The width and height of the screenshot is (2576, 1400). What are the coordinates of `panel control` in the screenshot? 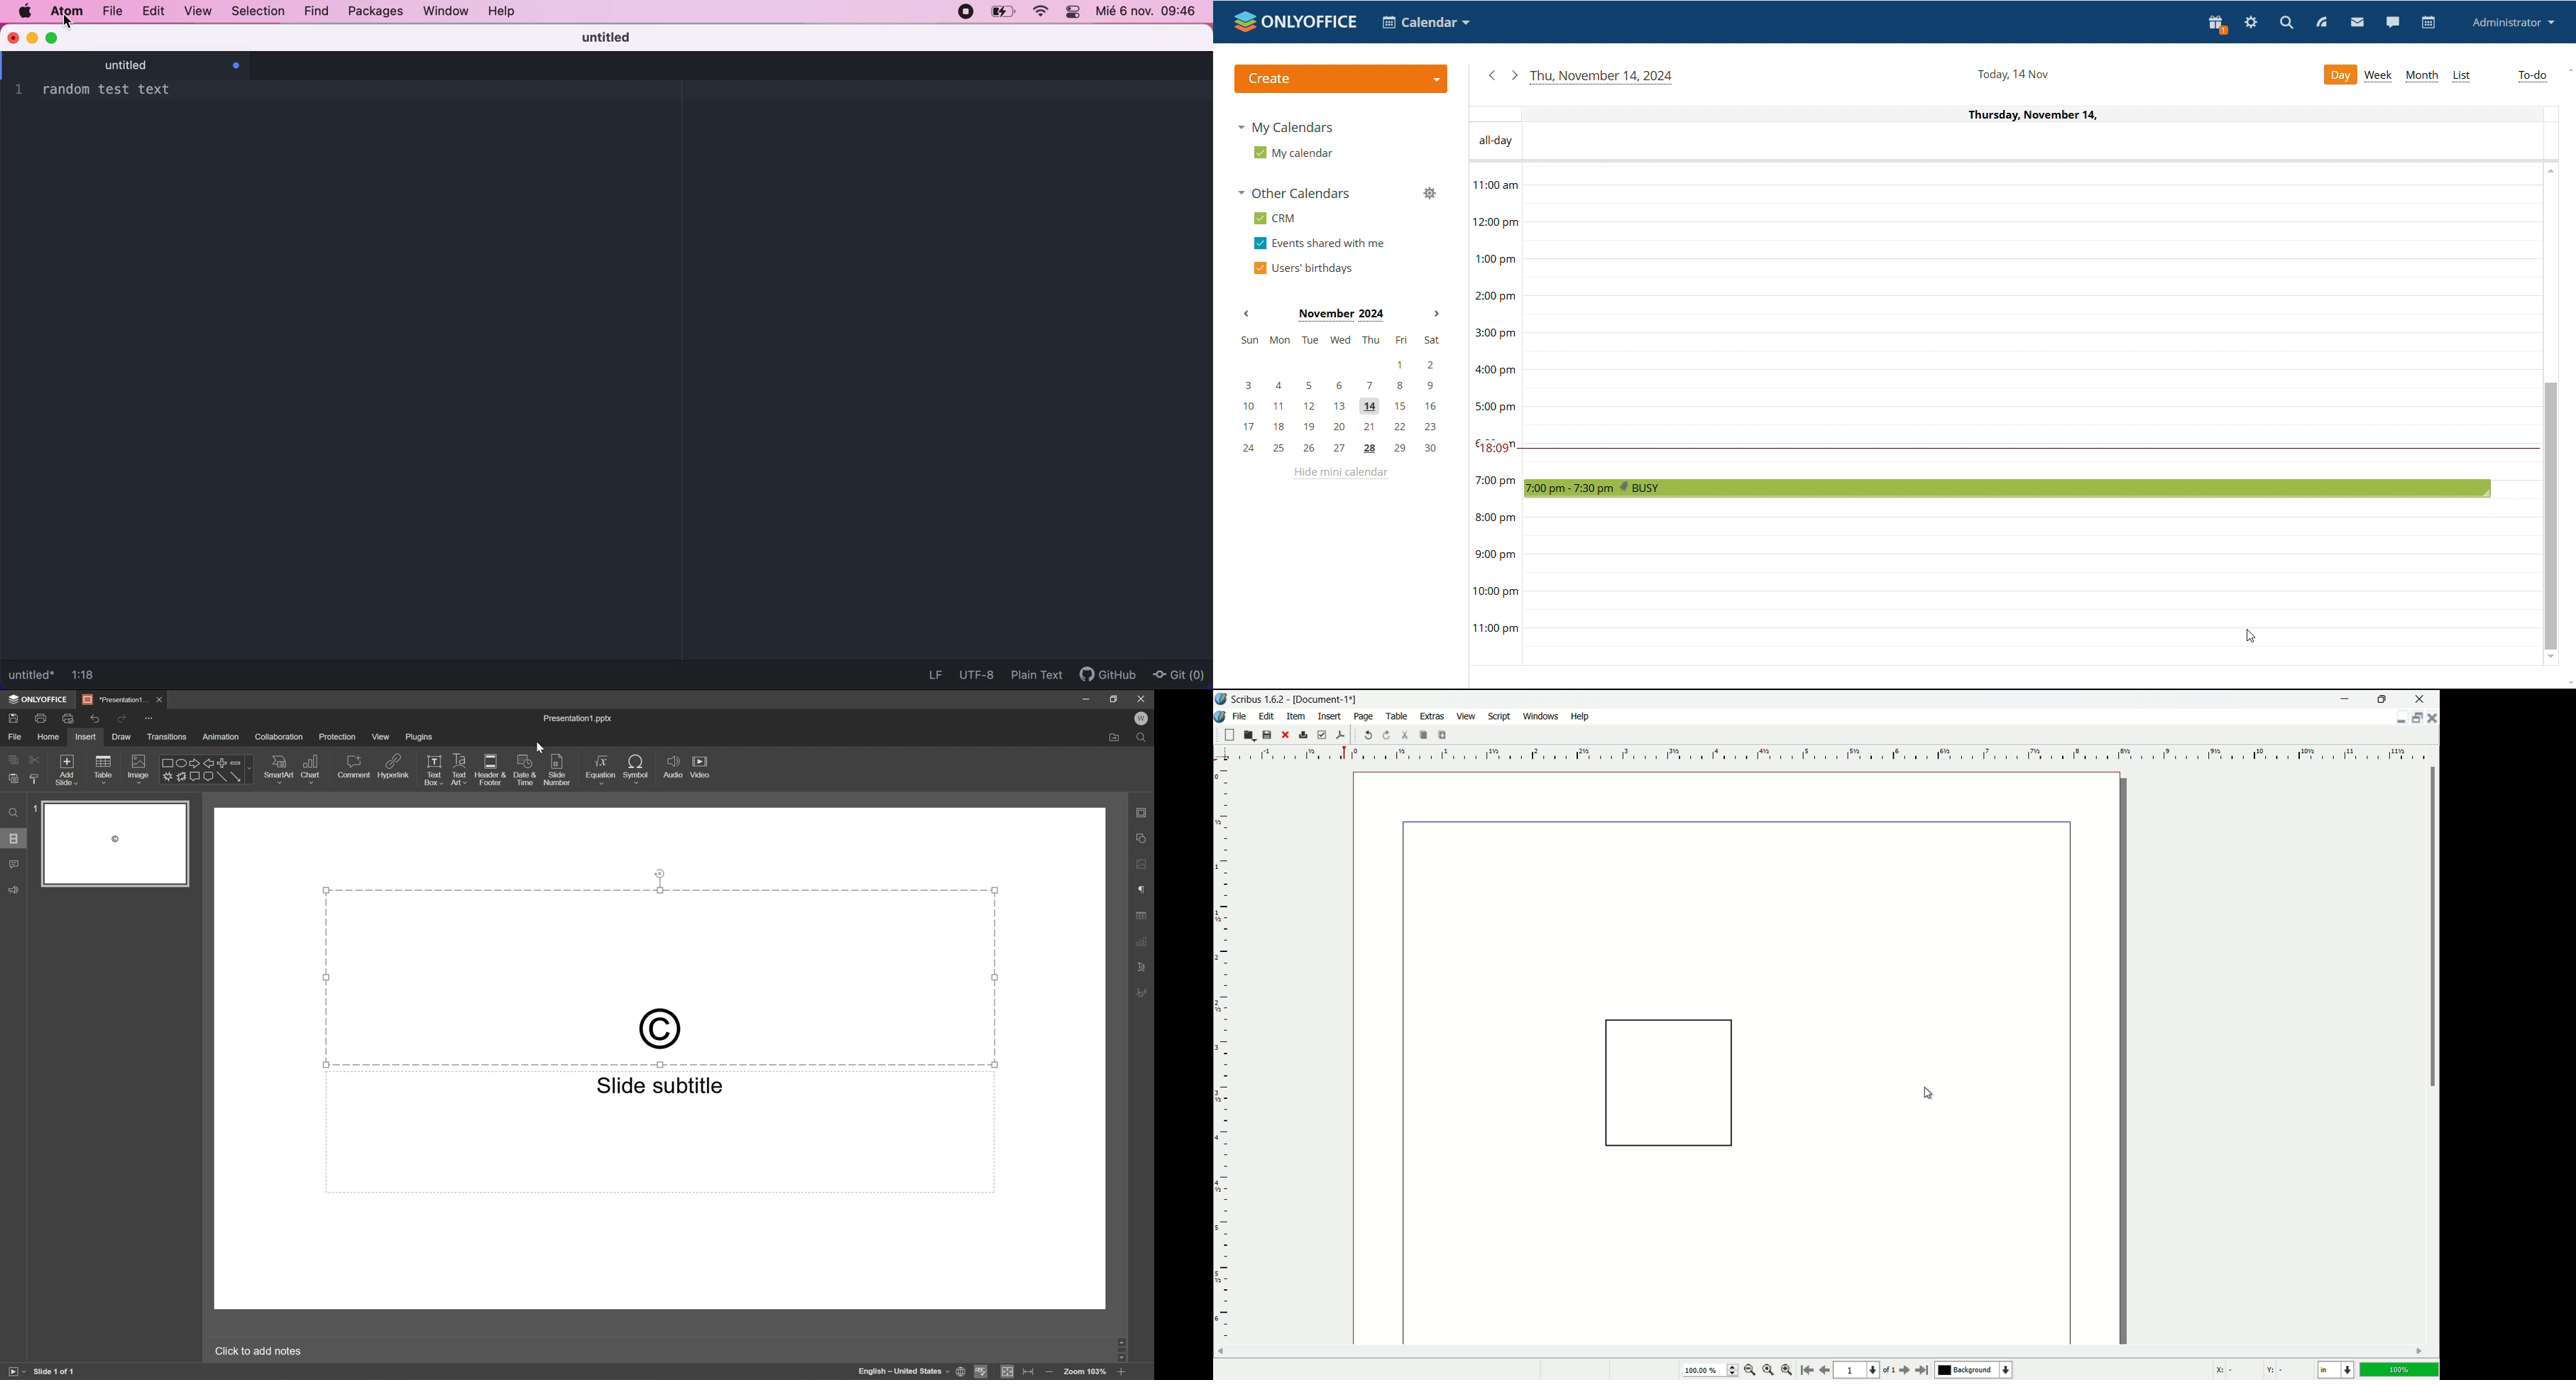 It's located at (1074, 12).